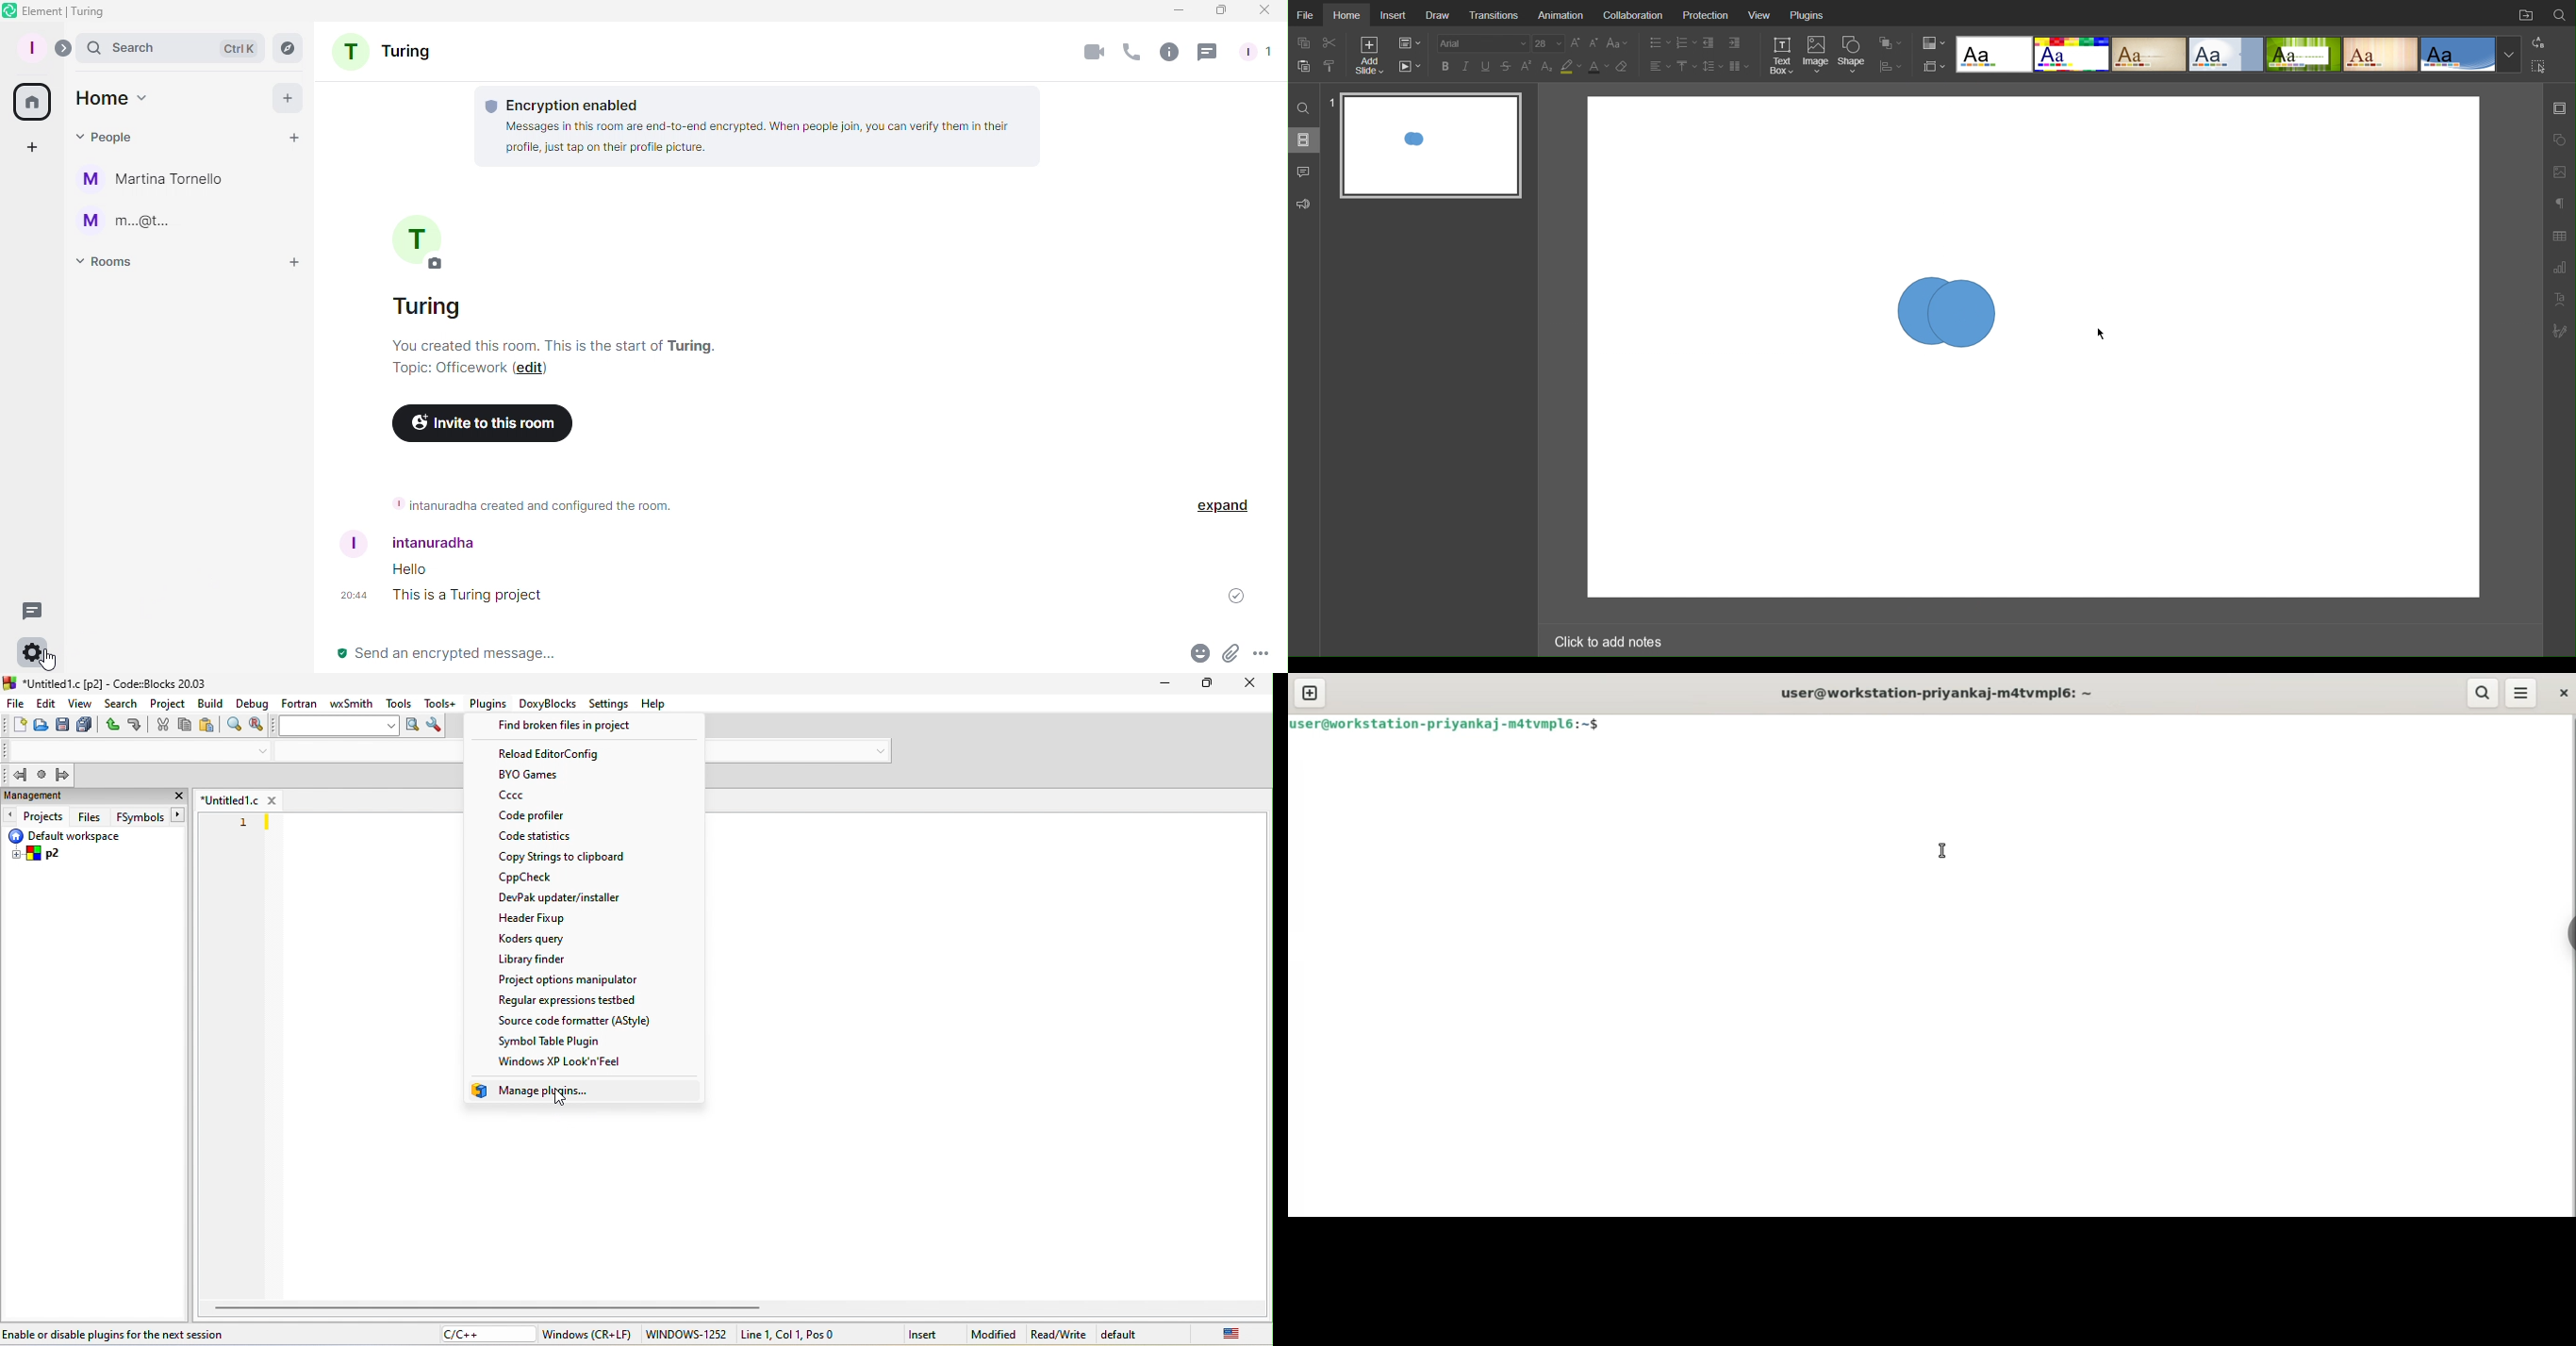 The height and width of the screenshot is (1372, 2576). What do you see at coordinates (1495, 14) in the screenshot?
I see `Transitions` at bounding box center [1495, 14].